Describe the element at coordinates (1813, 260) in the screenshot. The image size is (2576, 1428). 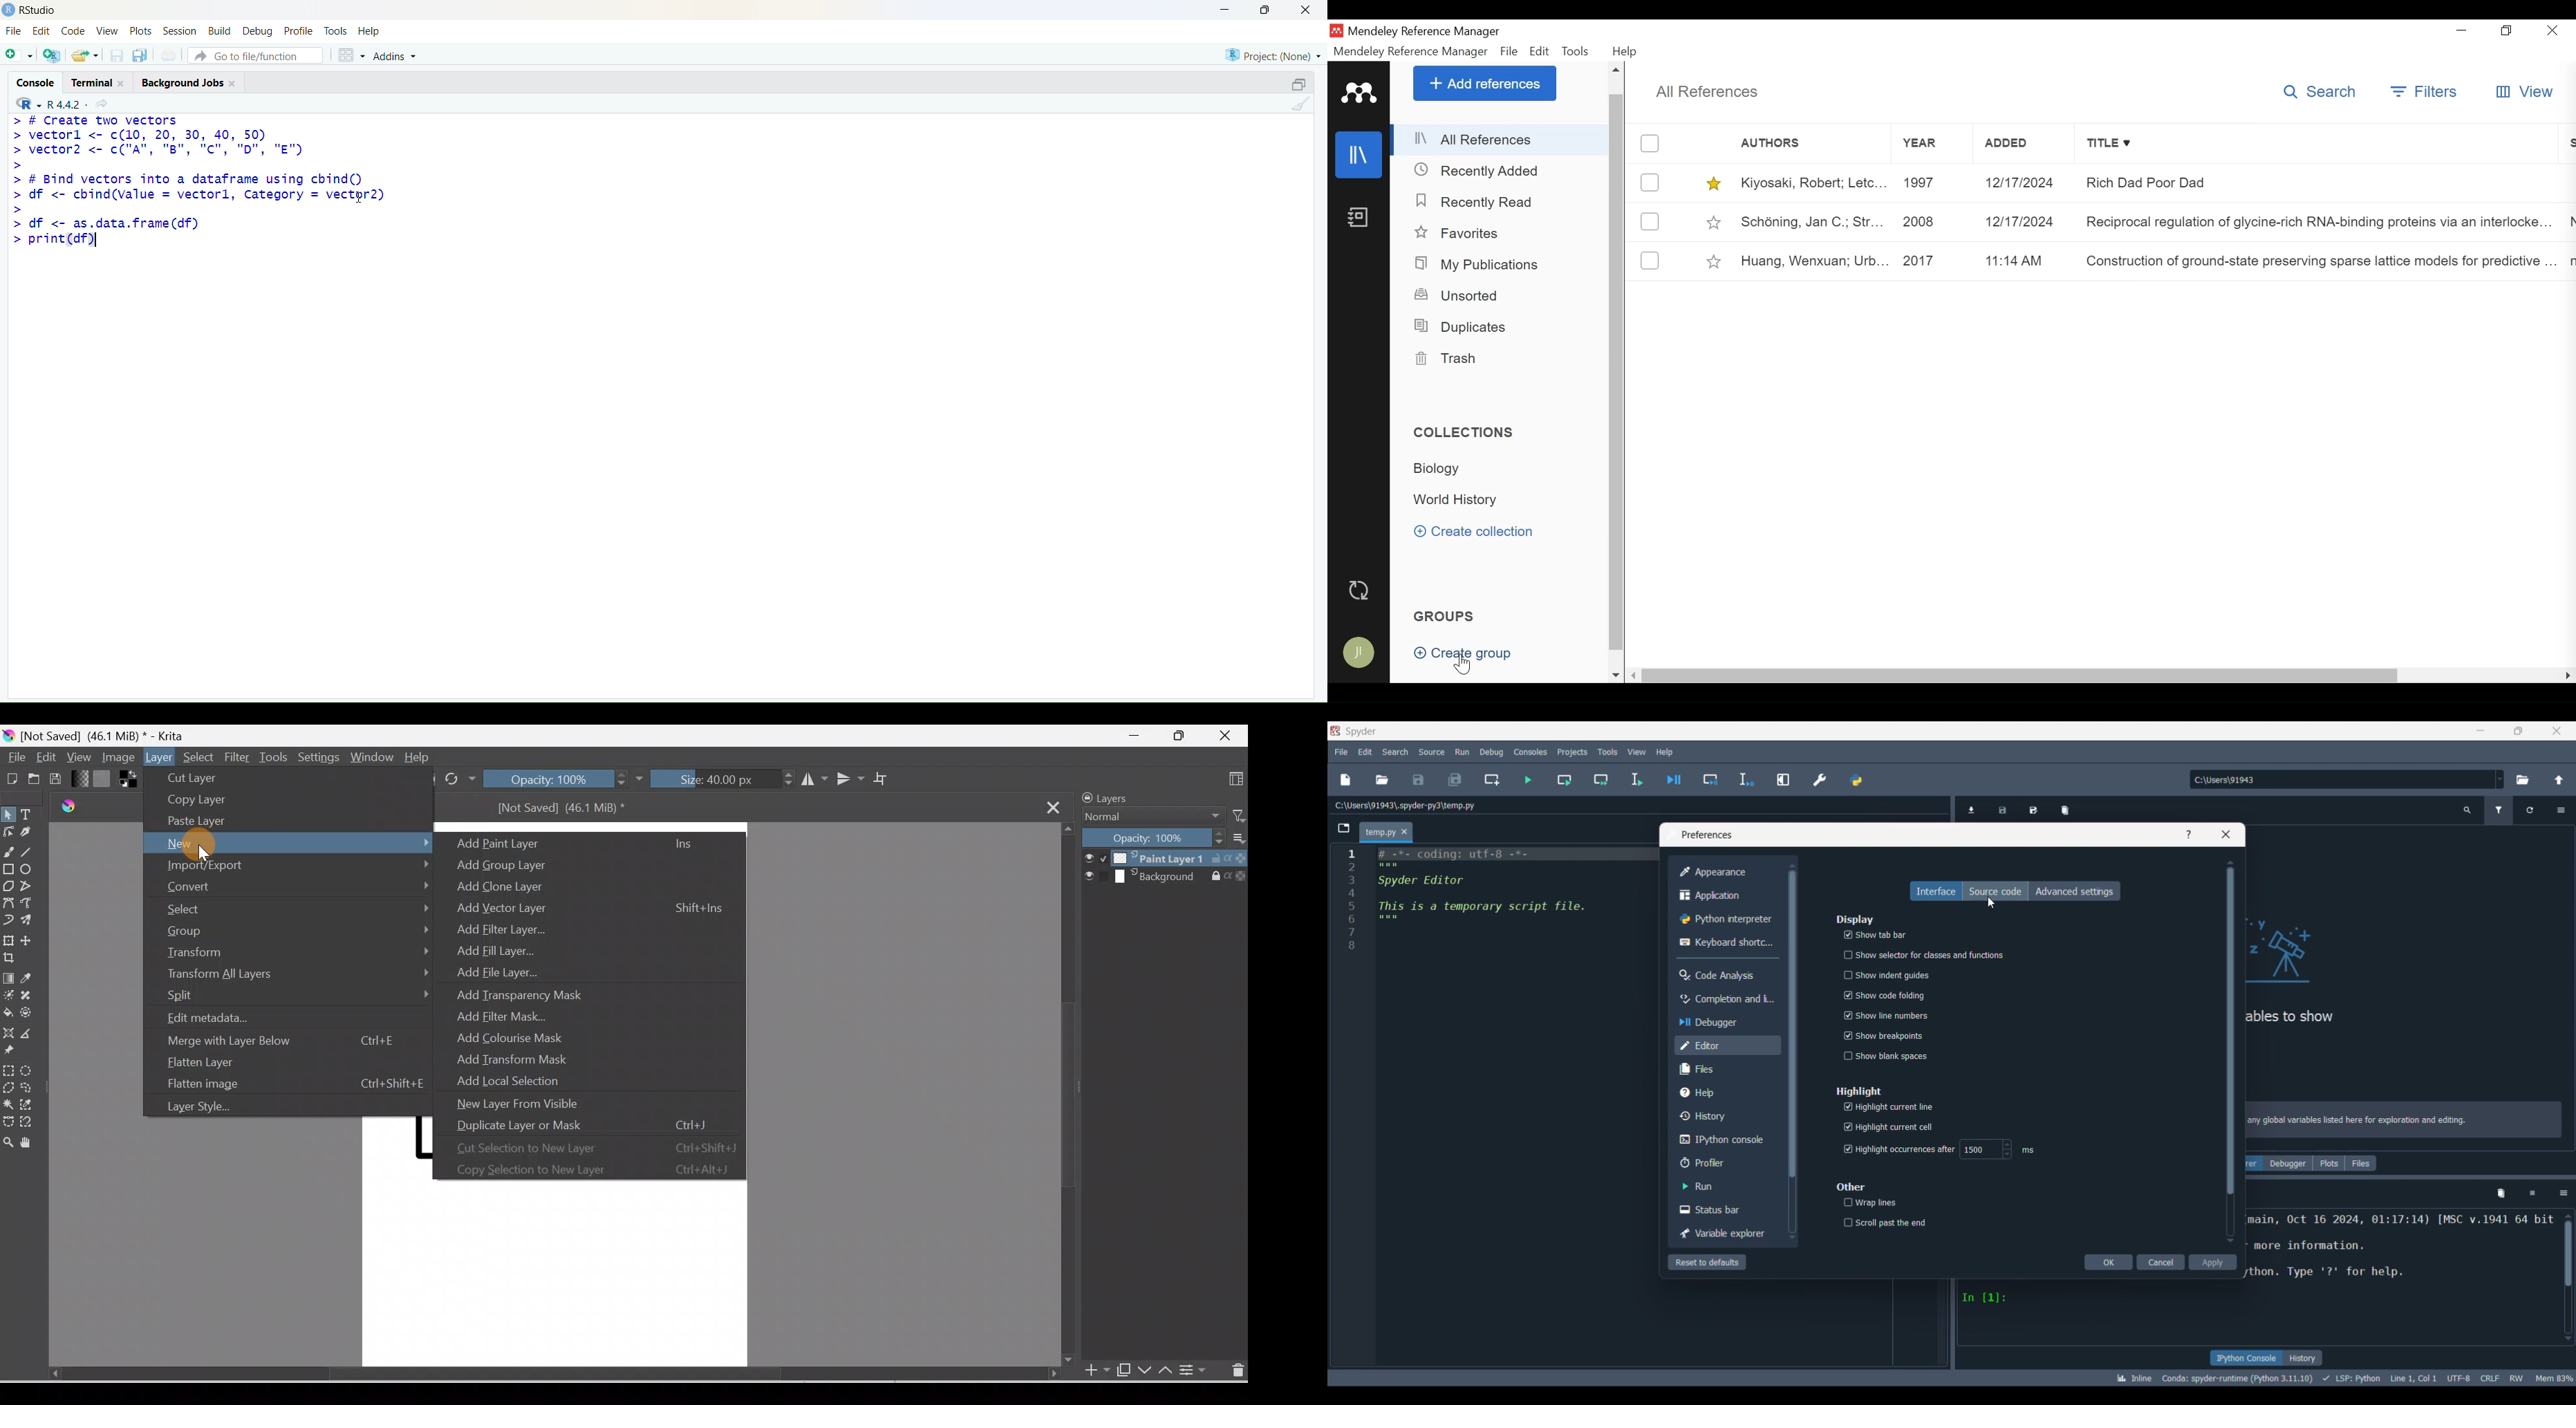
I see `Huang, Wenxuan; Urb` at that location.